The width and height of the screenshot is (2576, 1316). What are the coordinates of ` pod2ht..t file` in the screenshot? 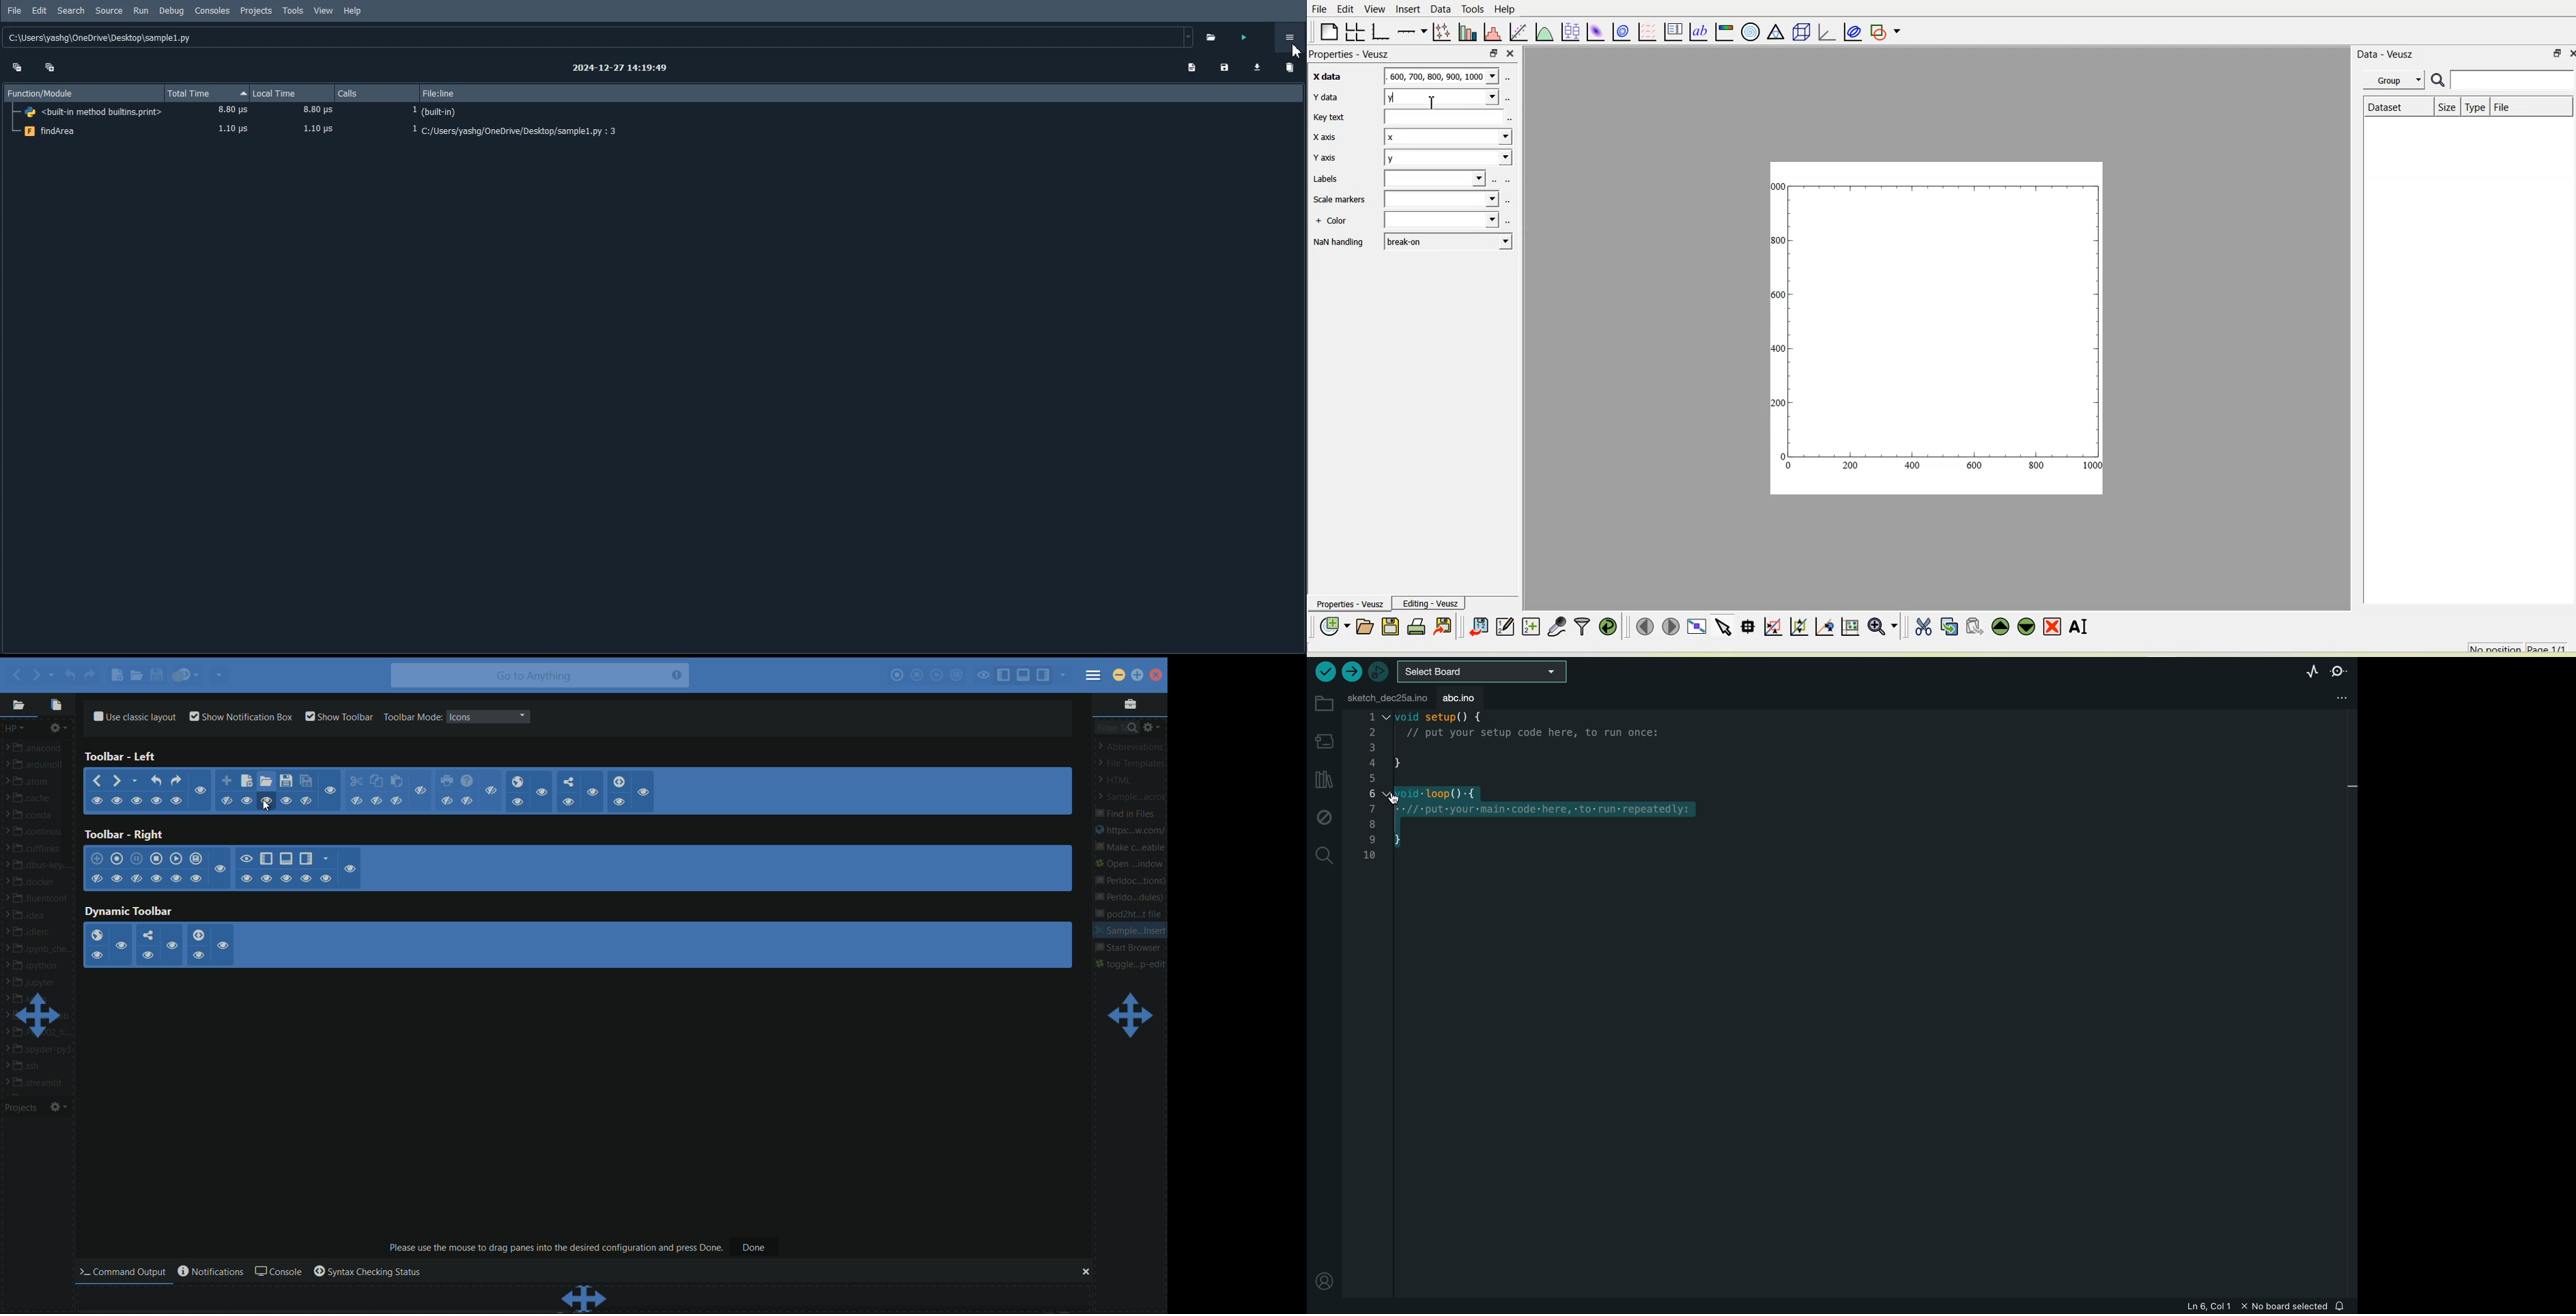 It's located at (1134, 915).